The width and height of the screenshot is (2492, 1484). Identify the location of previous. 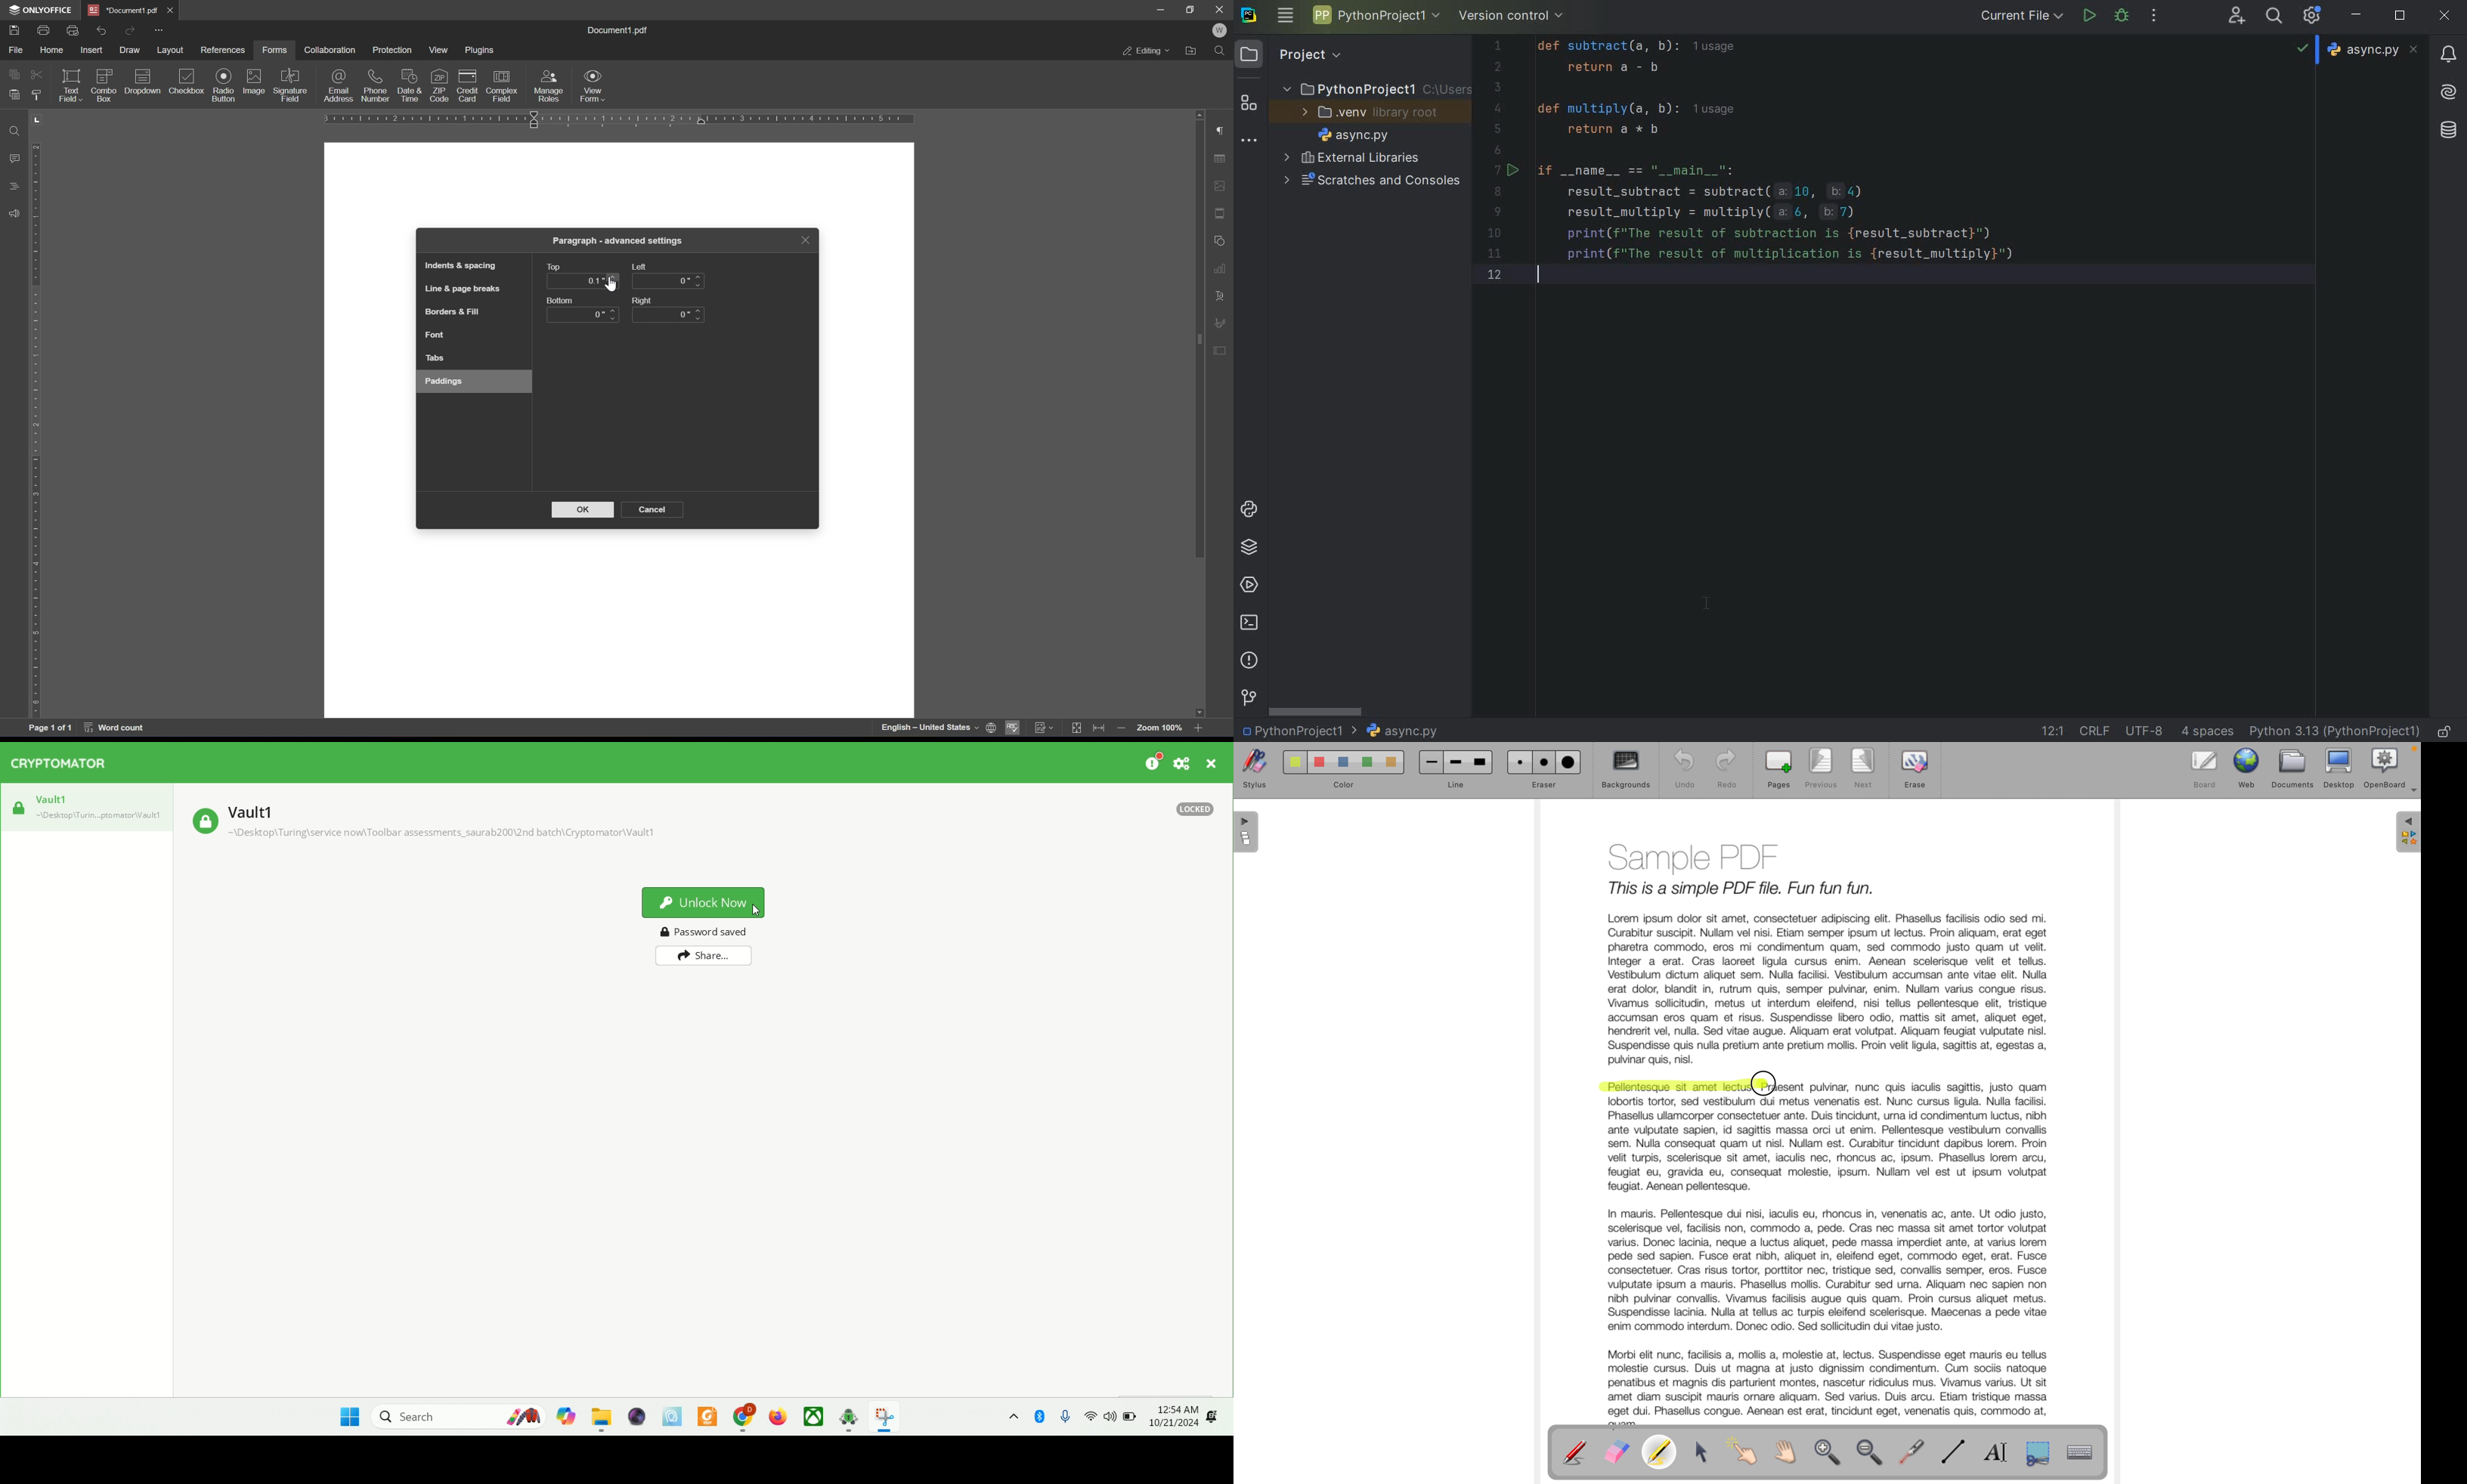
(1823, 770).